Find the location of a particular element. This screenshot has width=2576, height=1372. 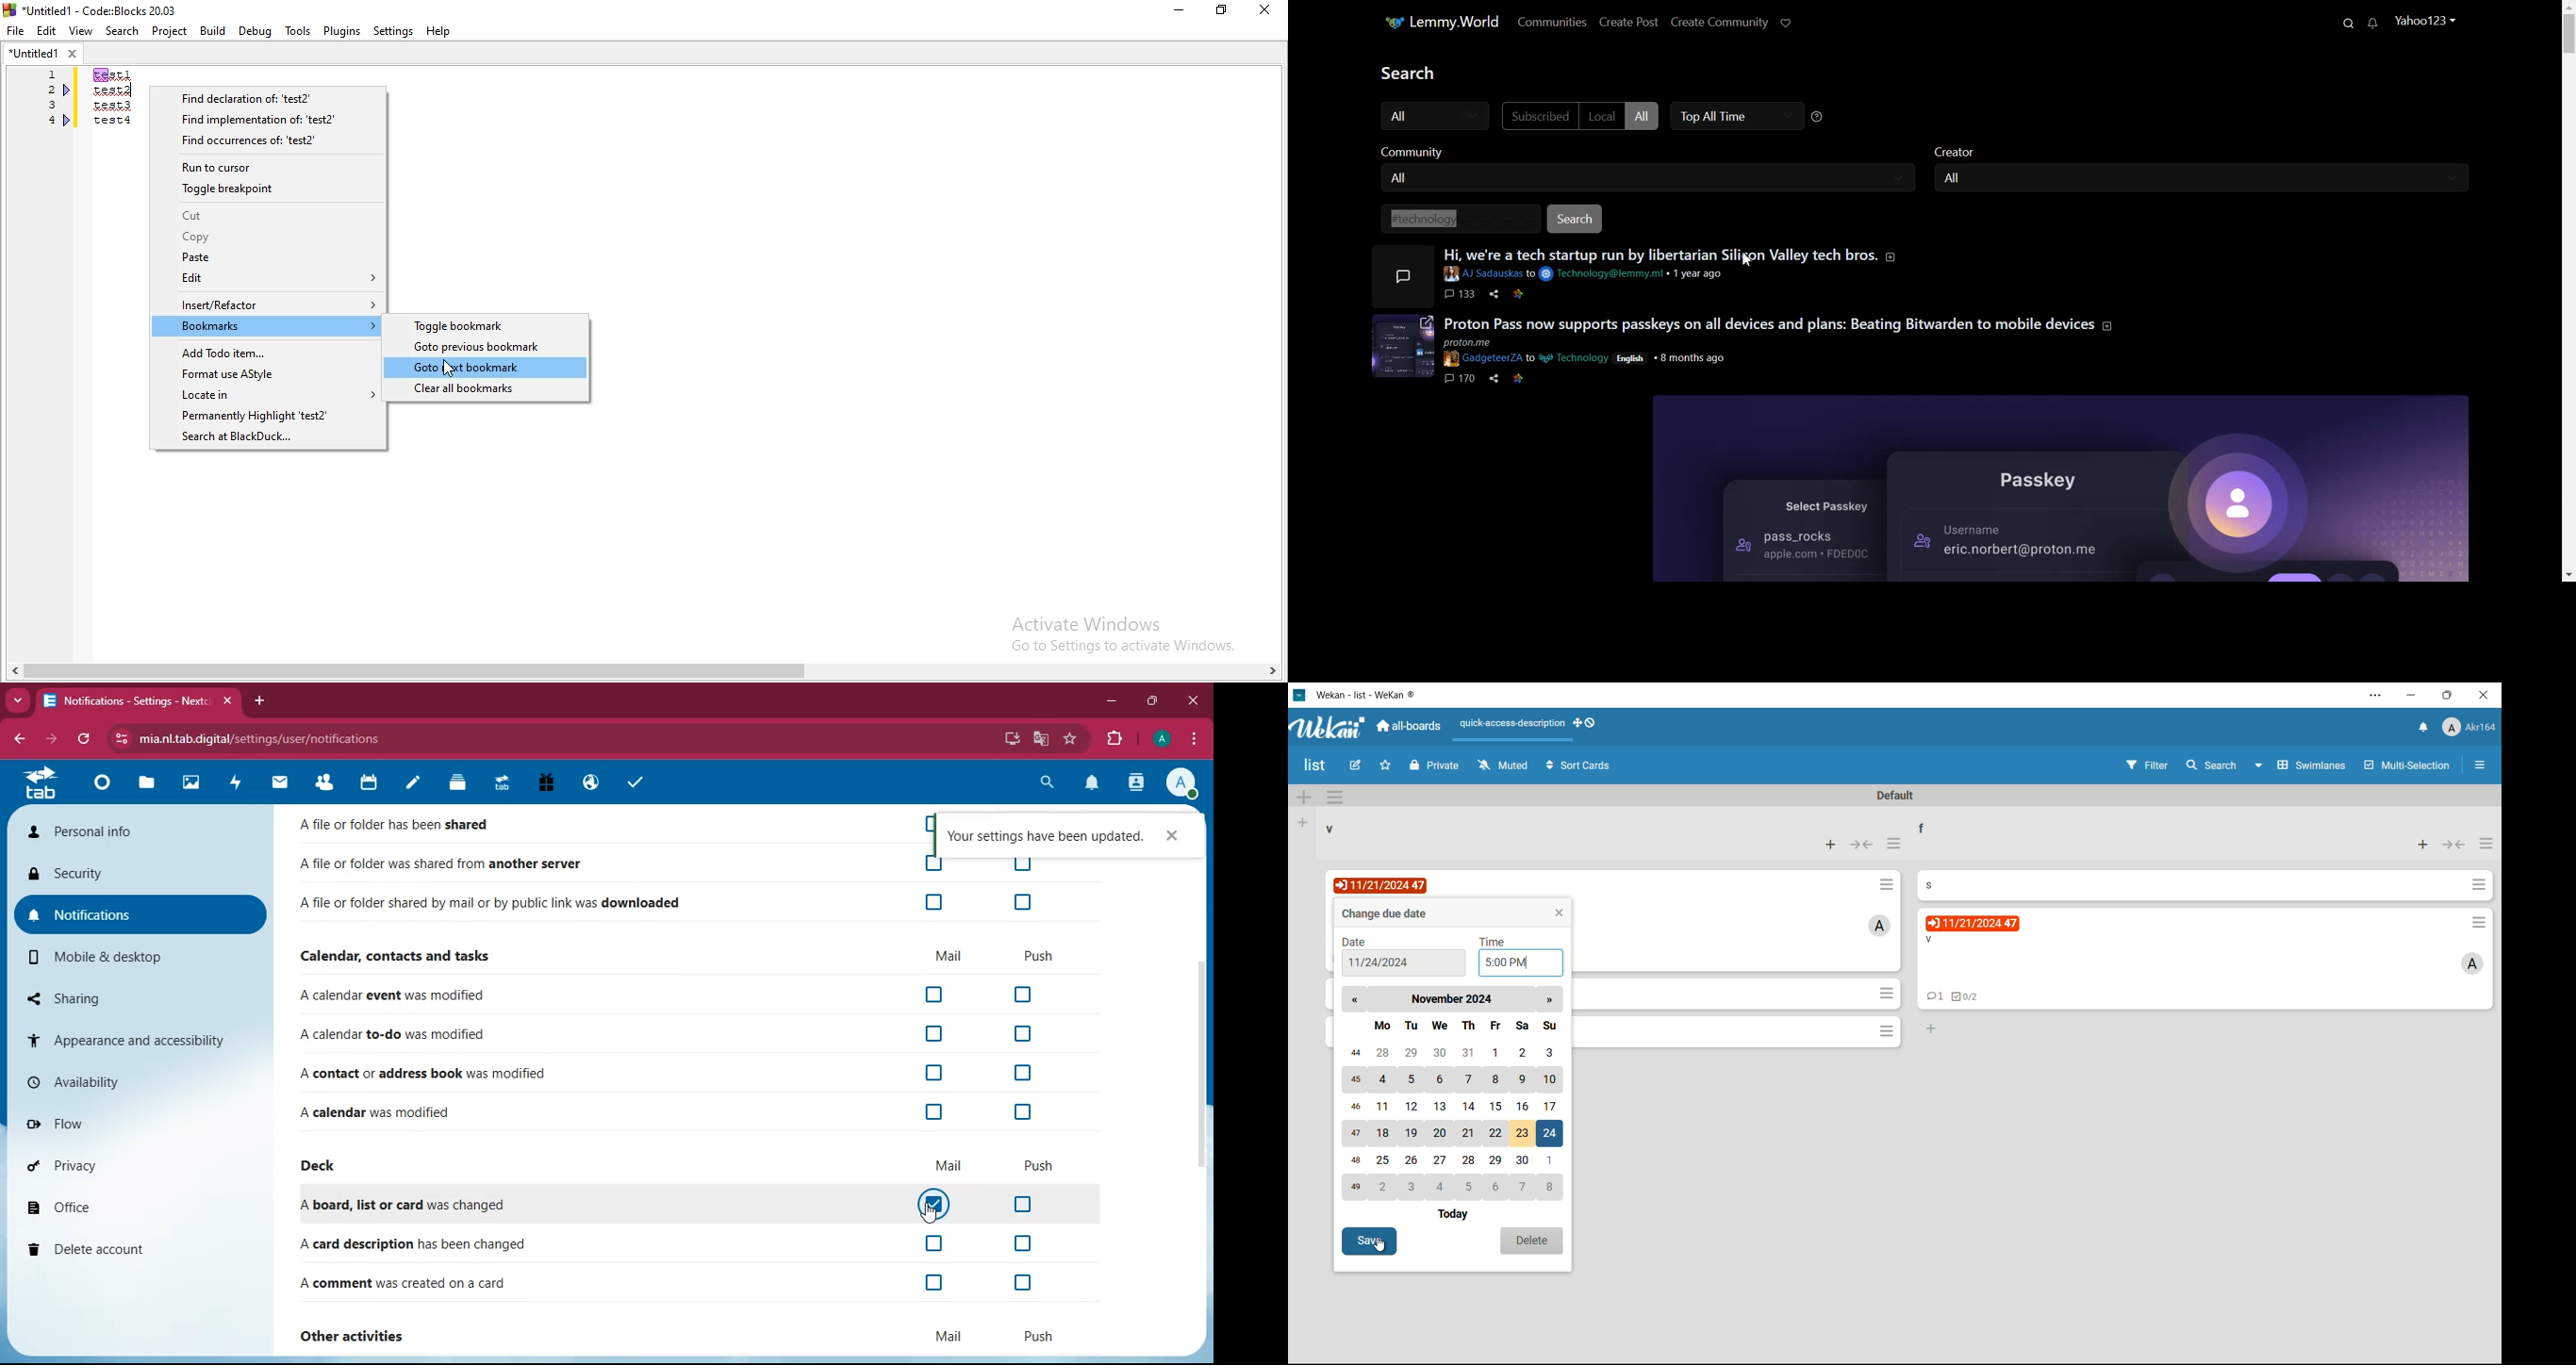

A calendar was modified is located at coordinates (405, 1111).